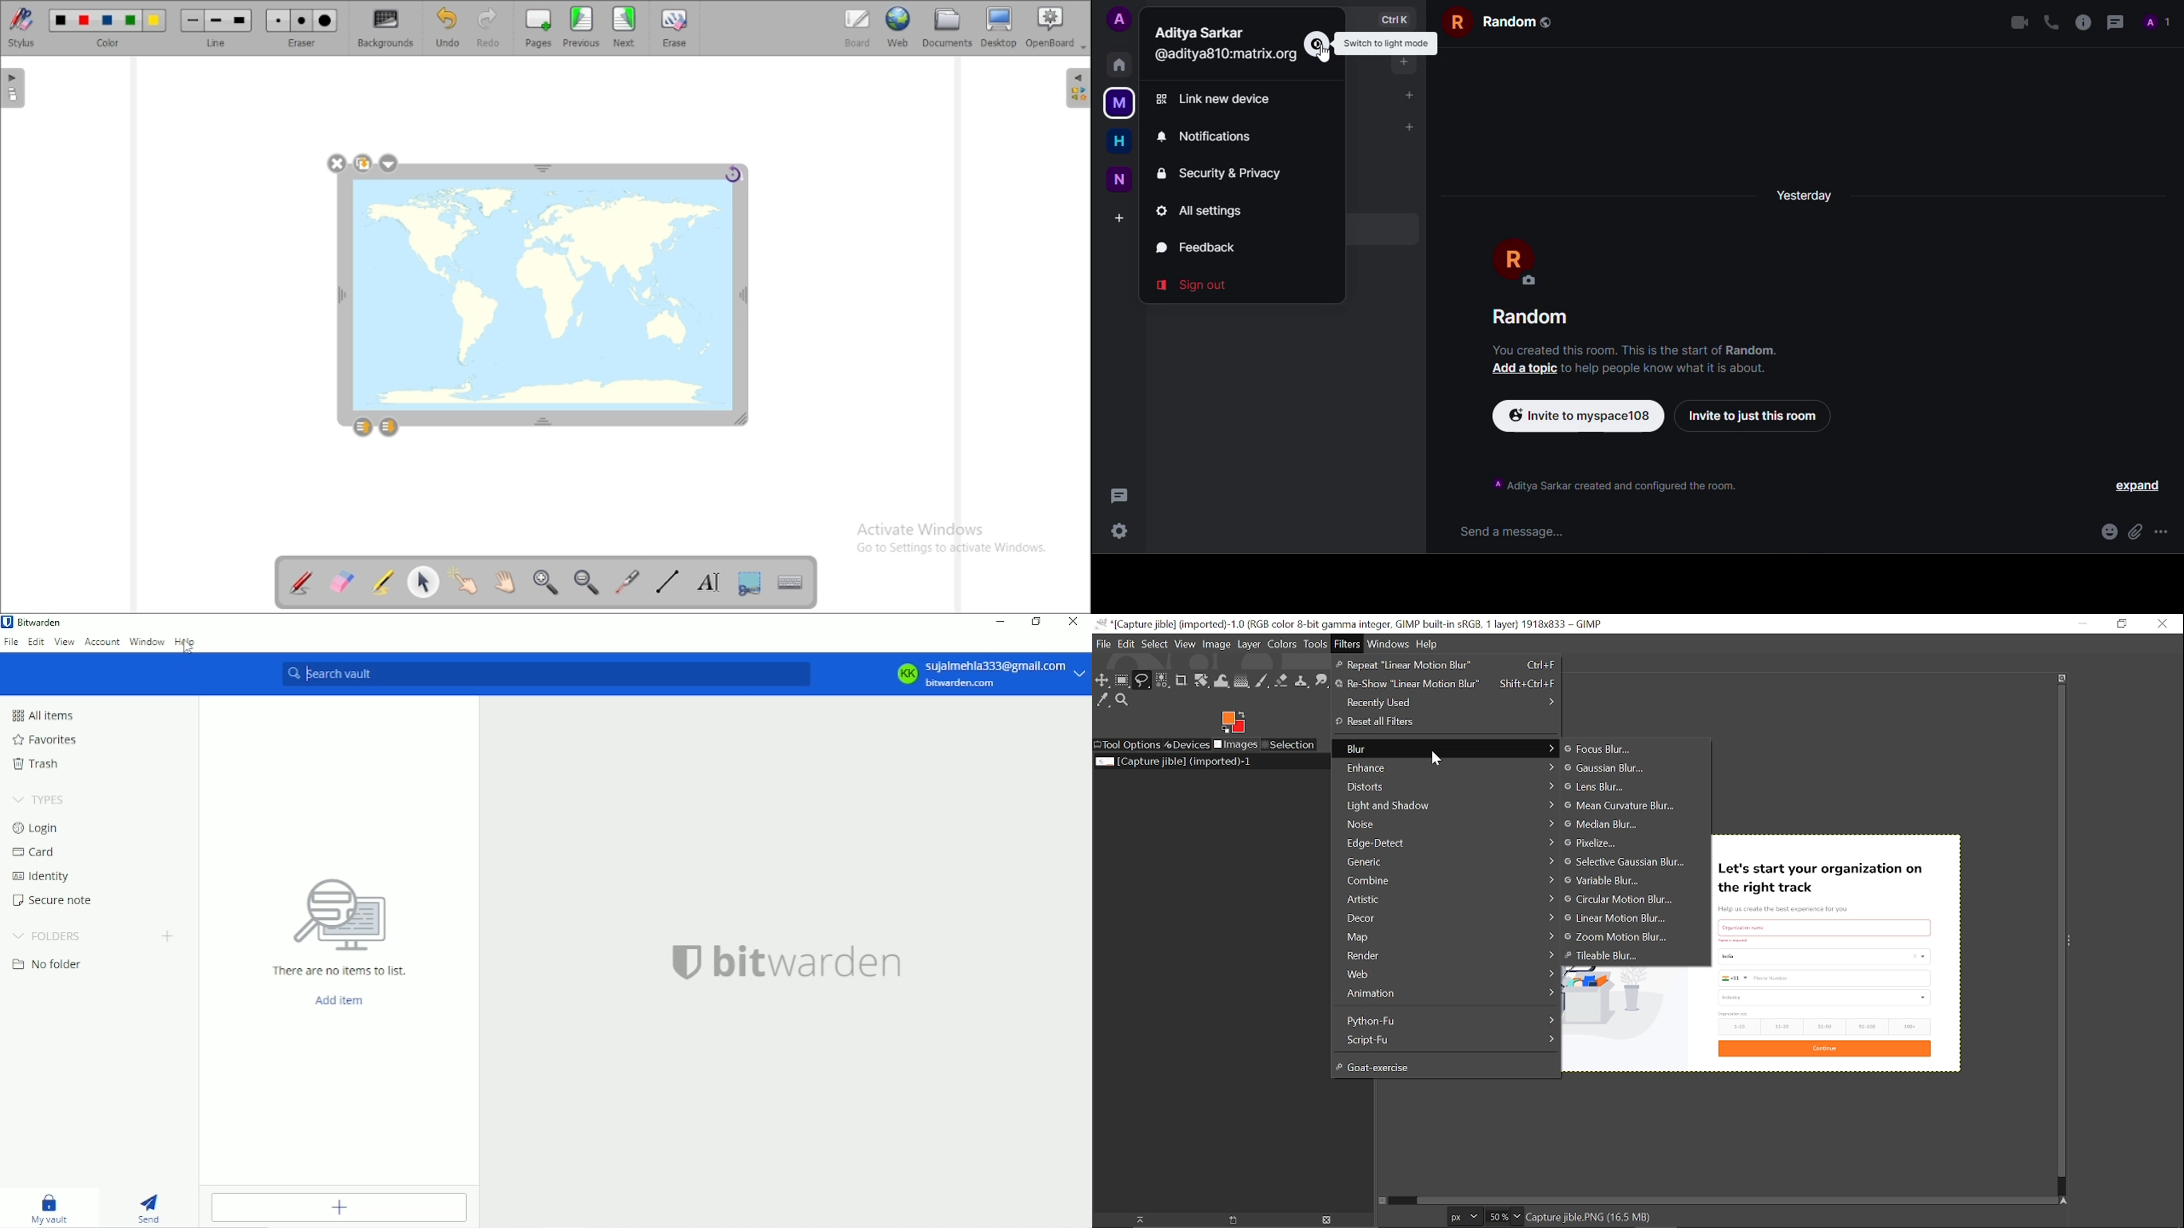 The height and width of the screenshot is (1232, 2184). I want to click on color, so click(108, 27).